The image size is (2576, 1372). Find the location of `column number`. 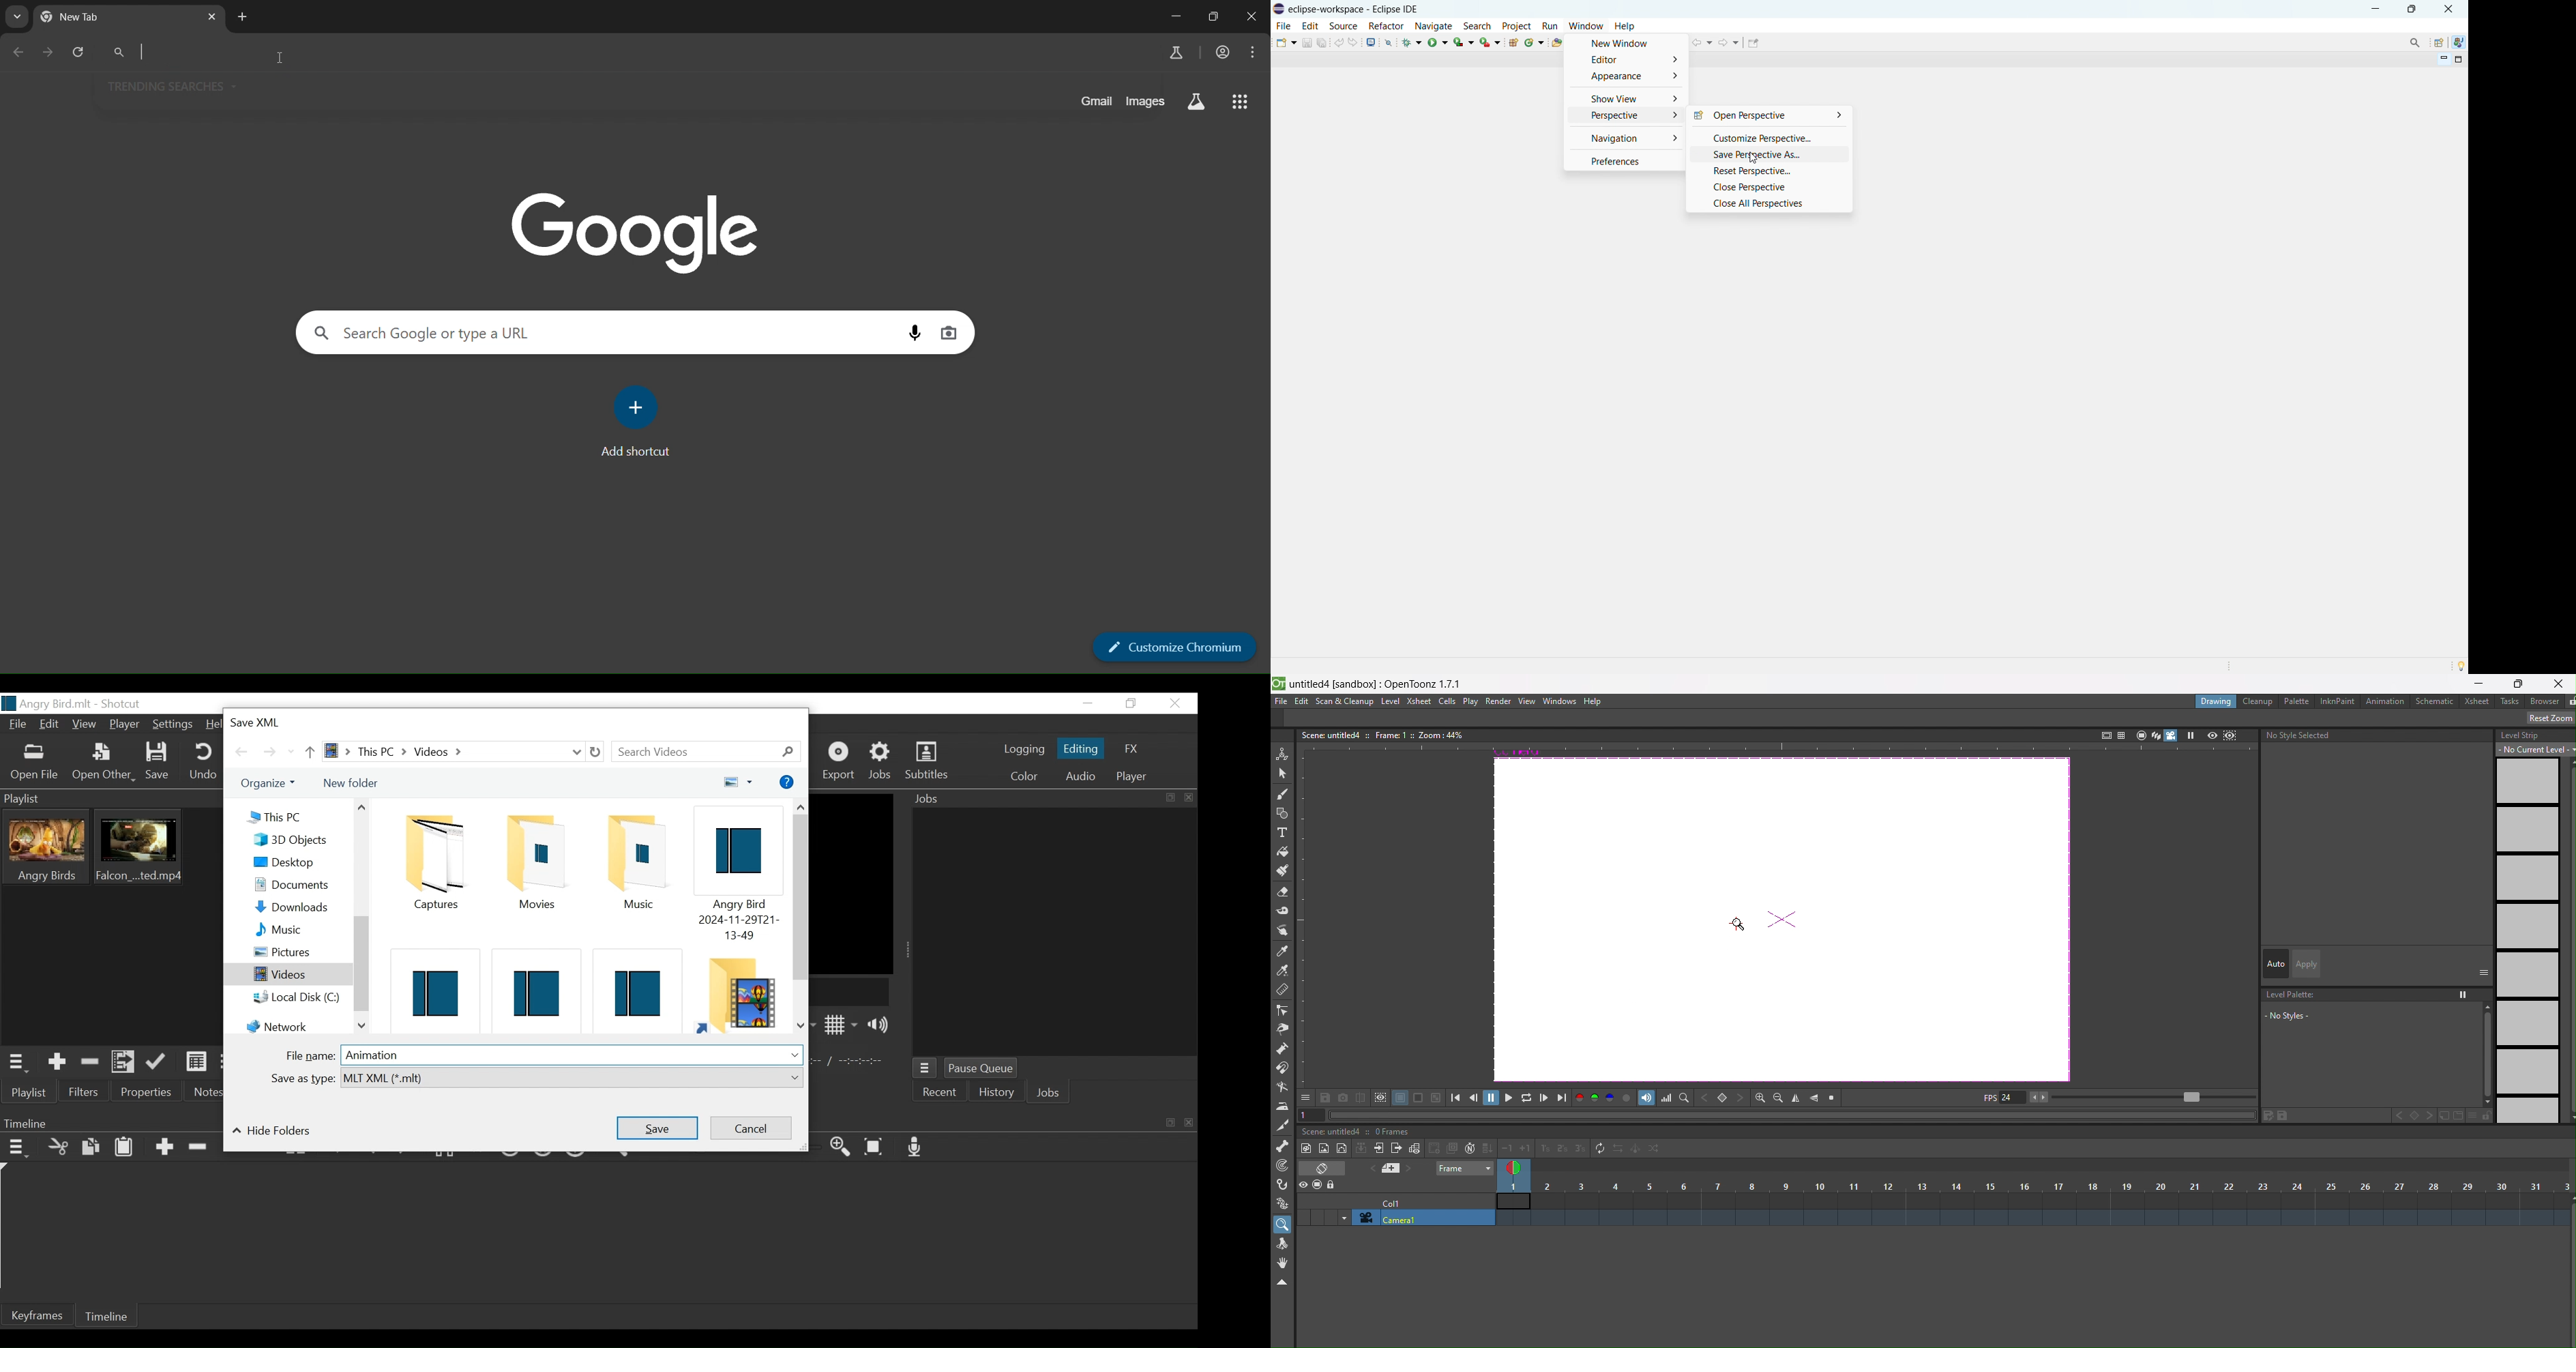

column number is located at coordinates (2034, 1193).